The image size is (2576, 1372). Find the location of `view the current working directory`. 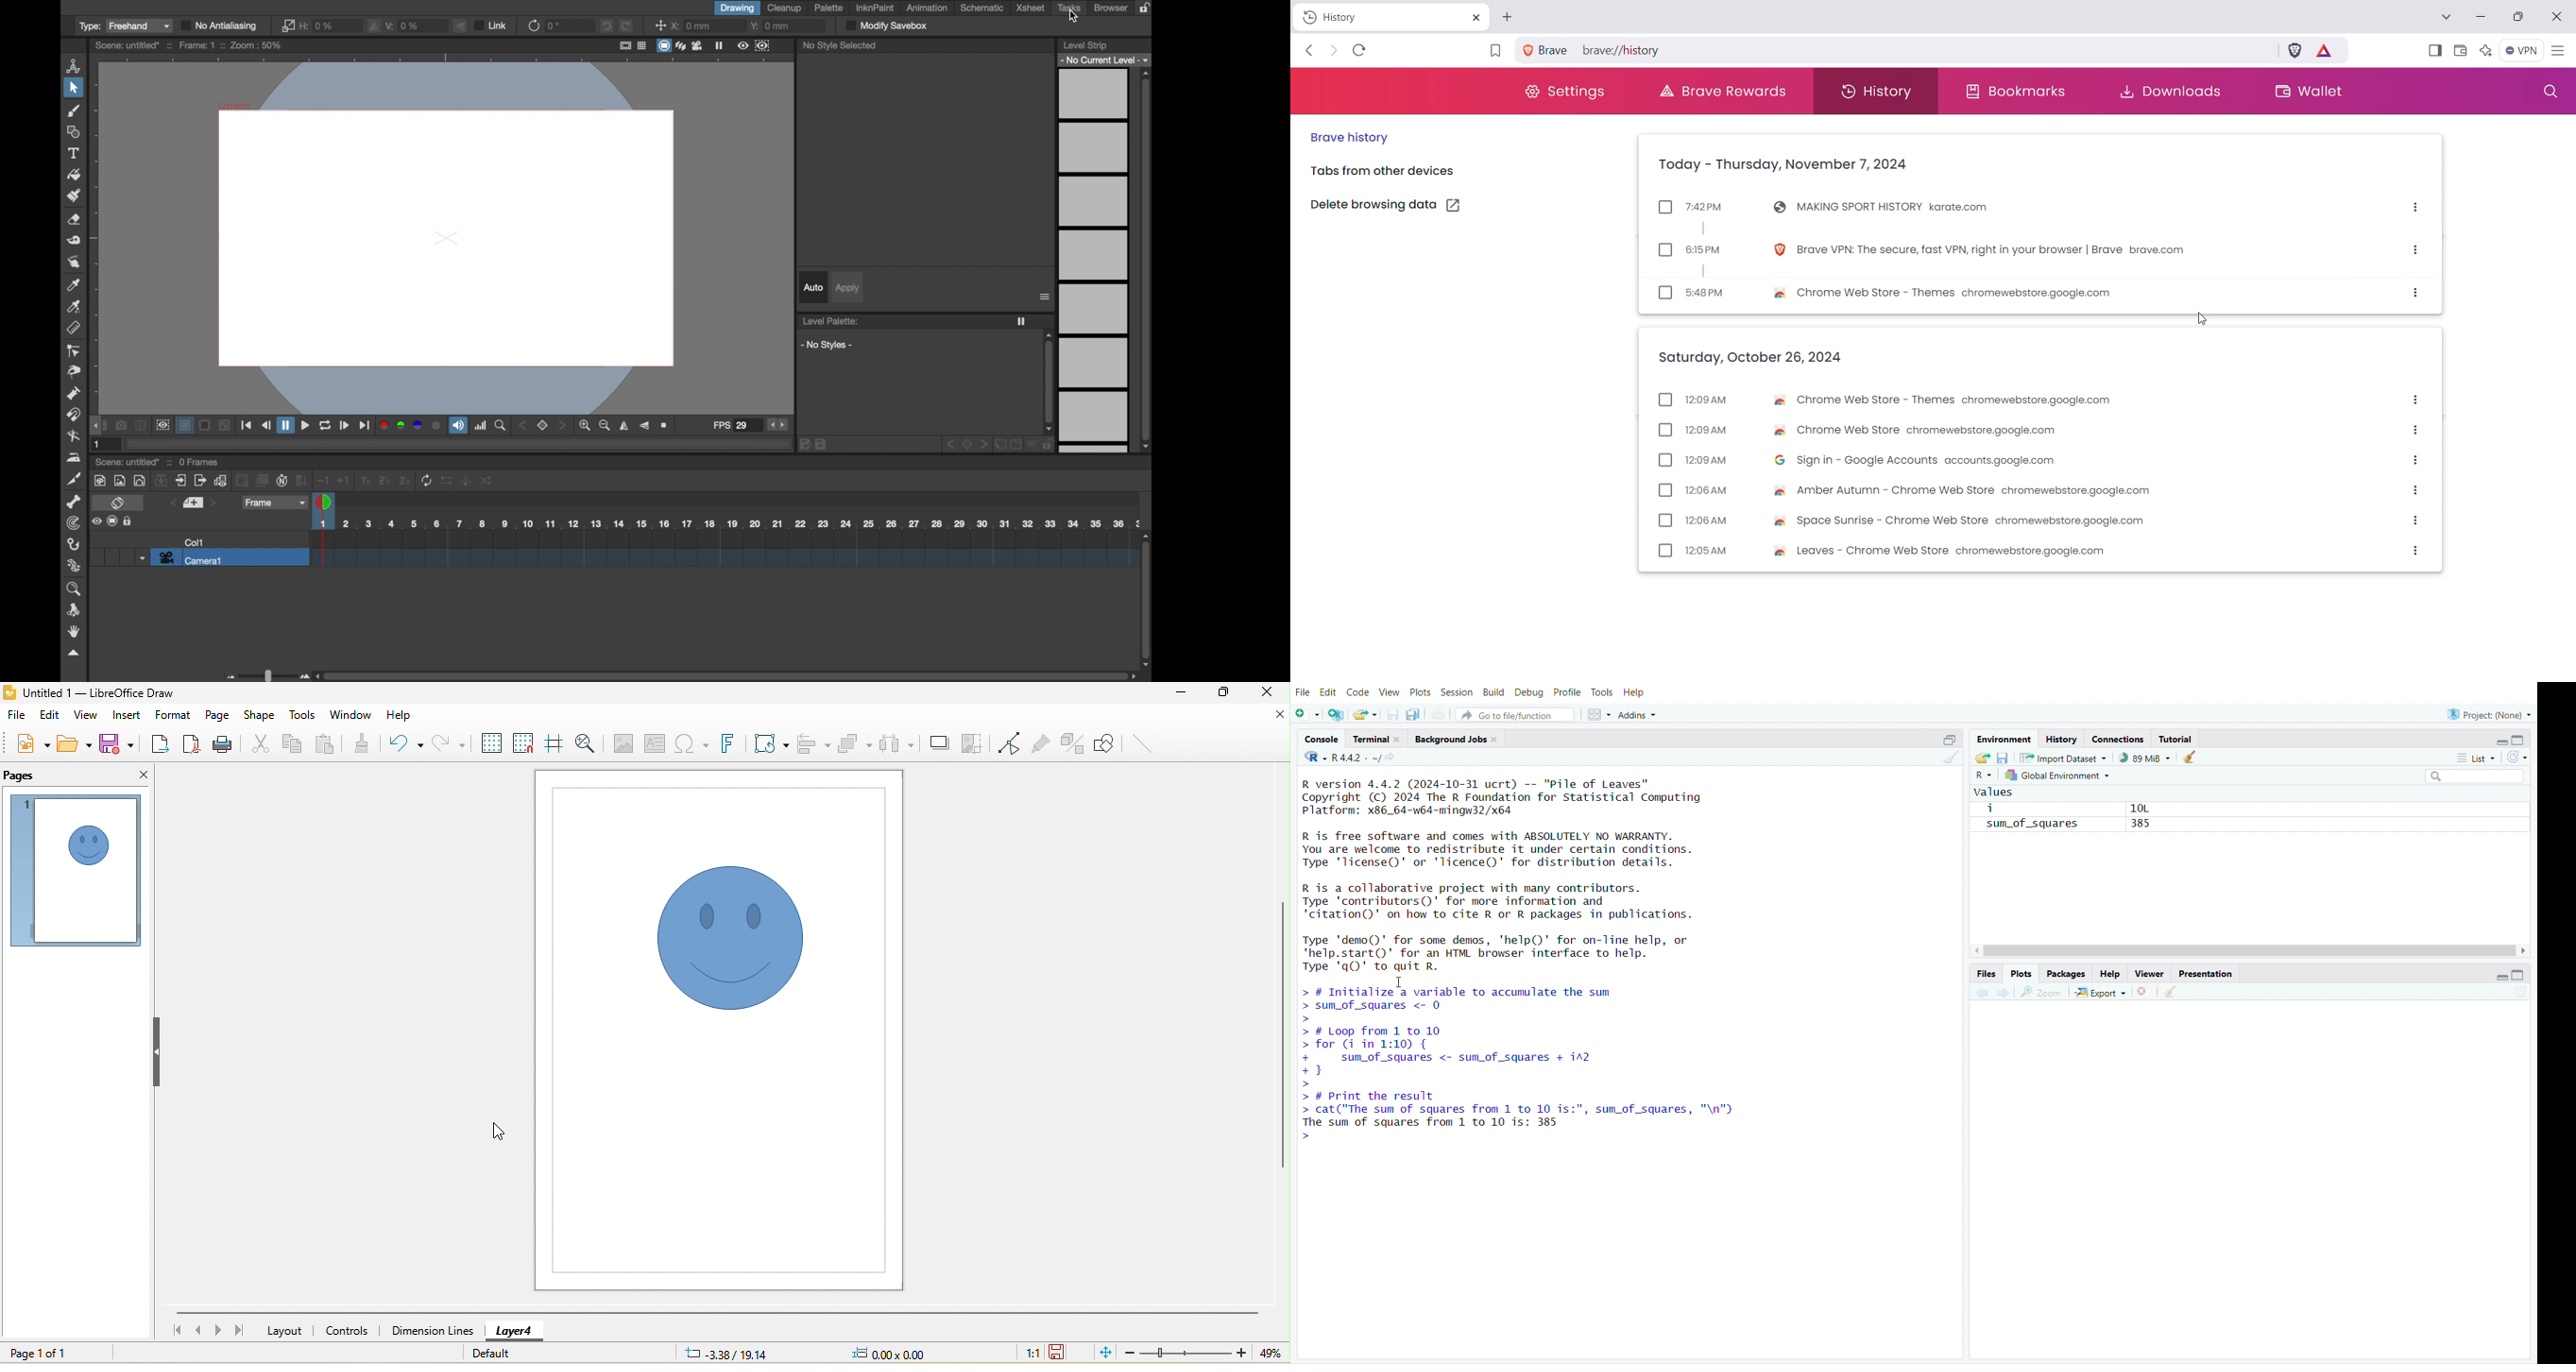

view the current working directory is located at coordinates (1392, 758).